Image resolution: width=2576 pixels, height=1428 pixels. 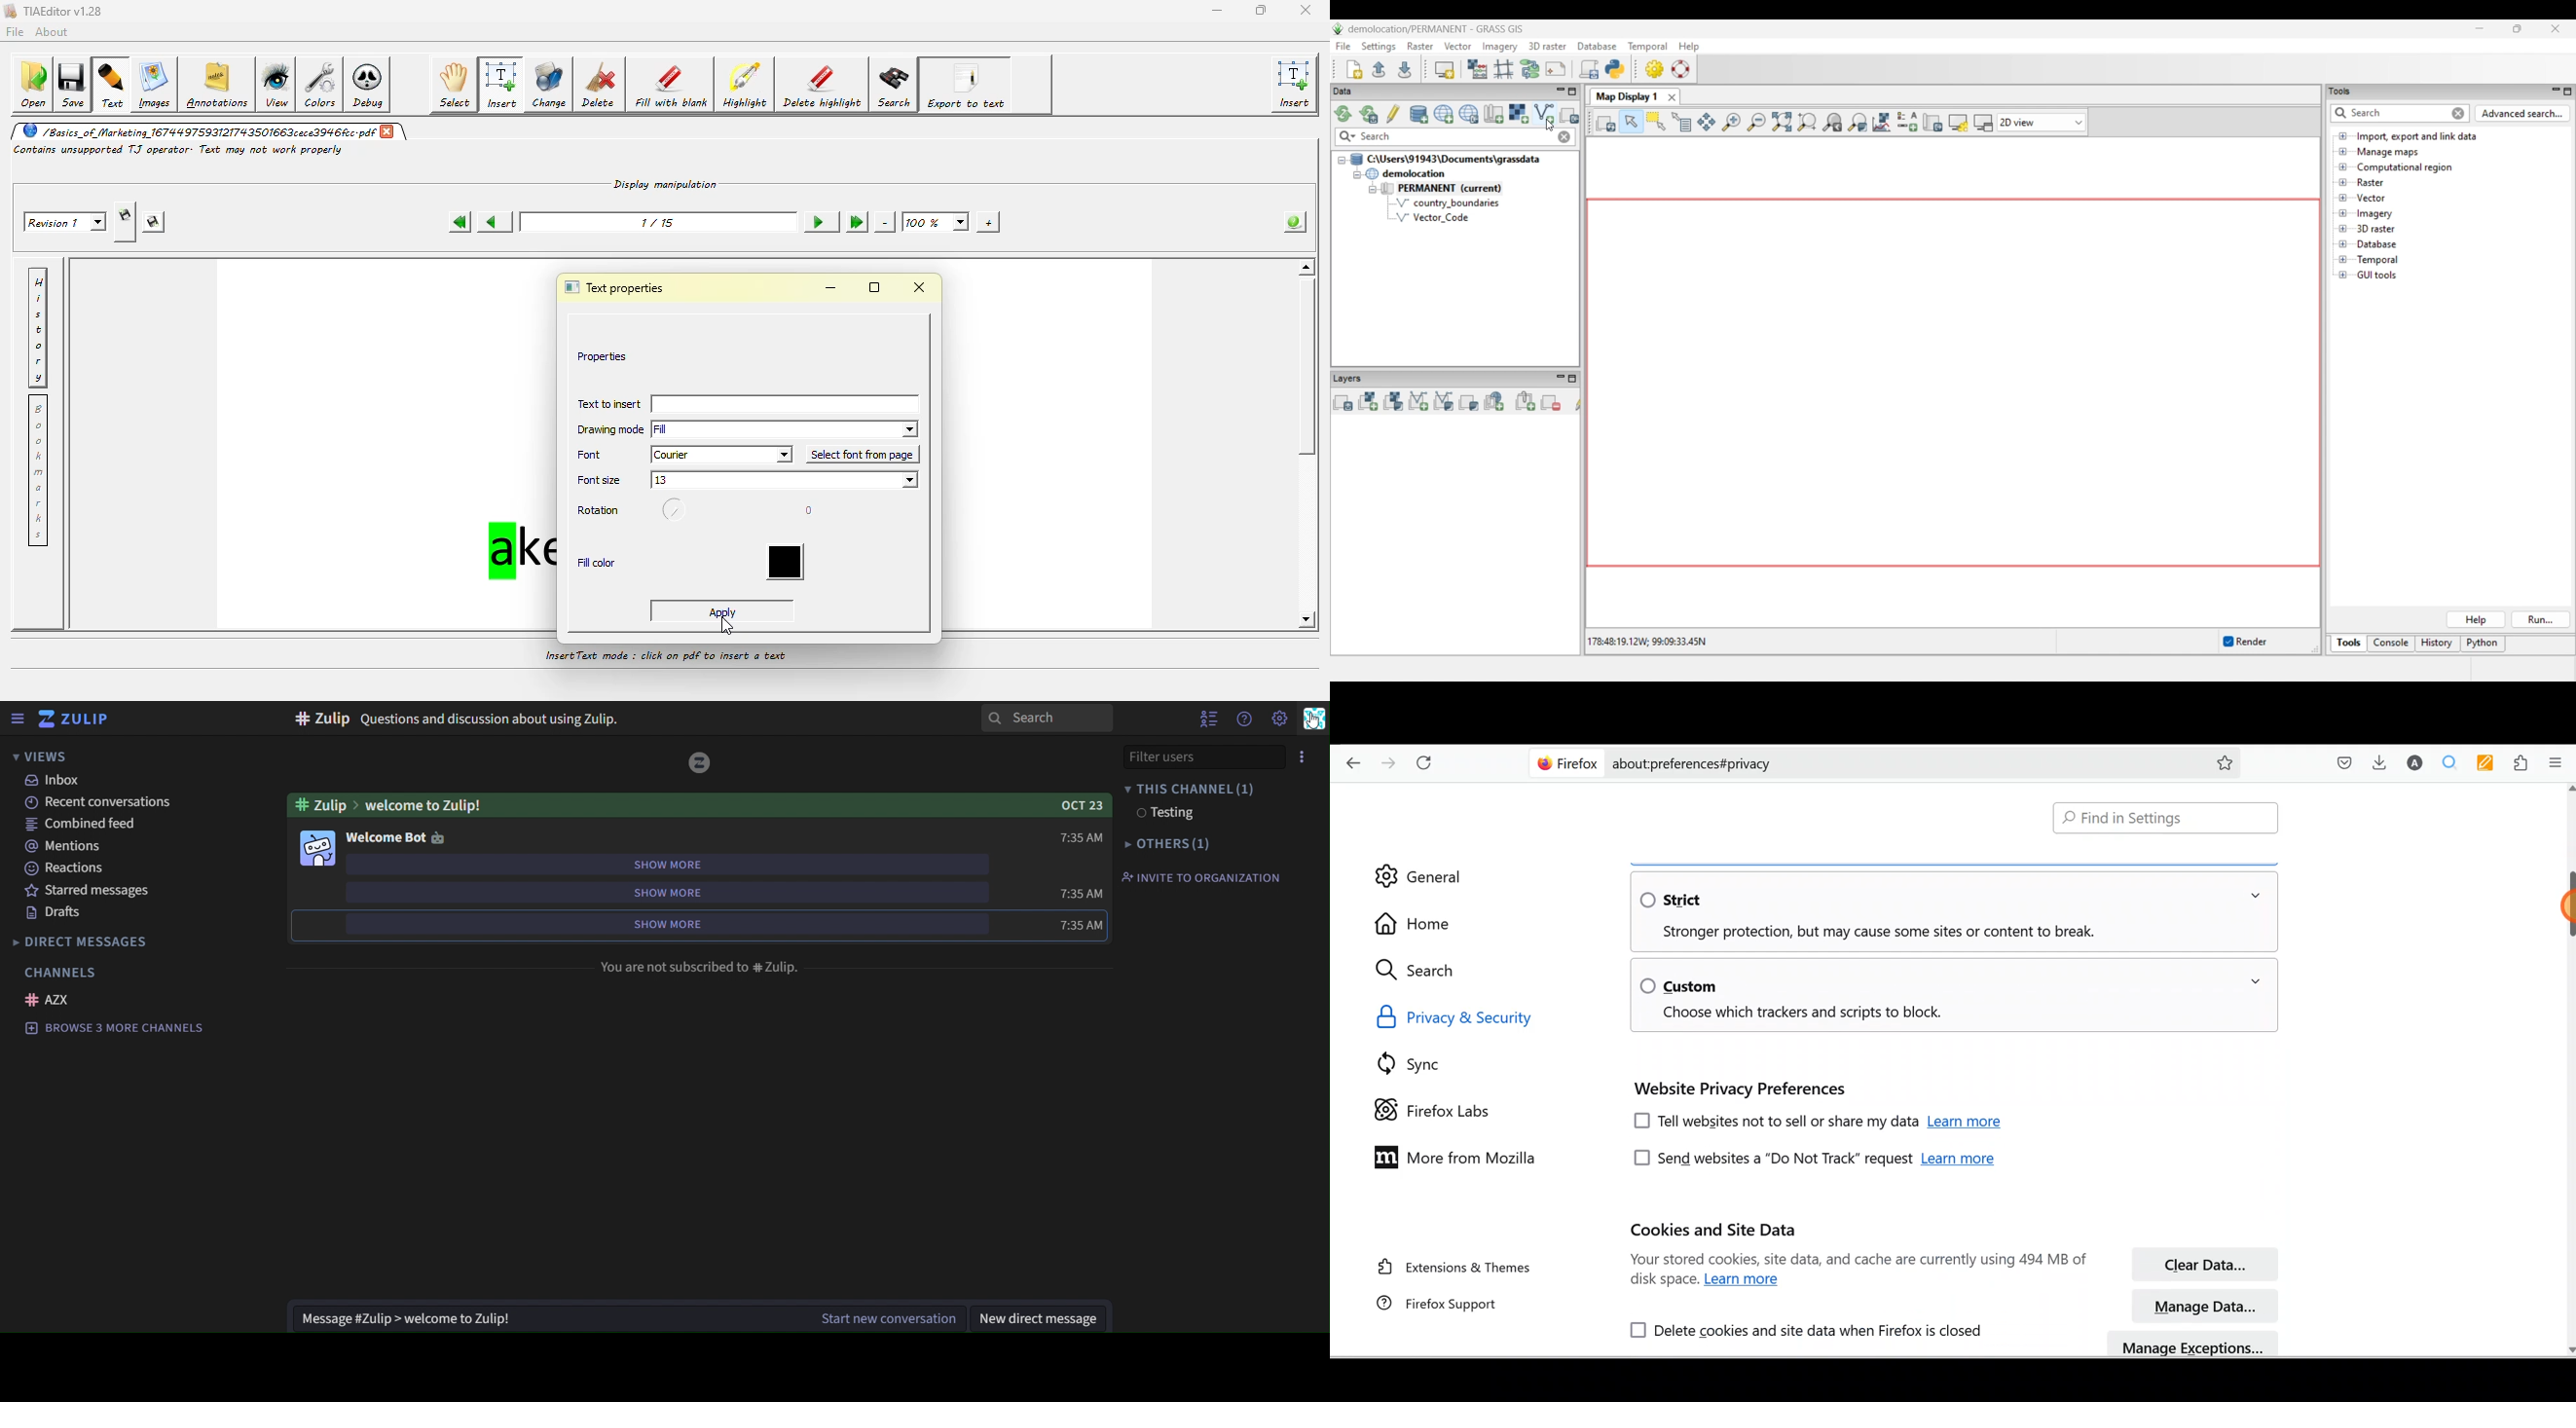 I want to click on AZX, so click(x=49, y=1000).